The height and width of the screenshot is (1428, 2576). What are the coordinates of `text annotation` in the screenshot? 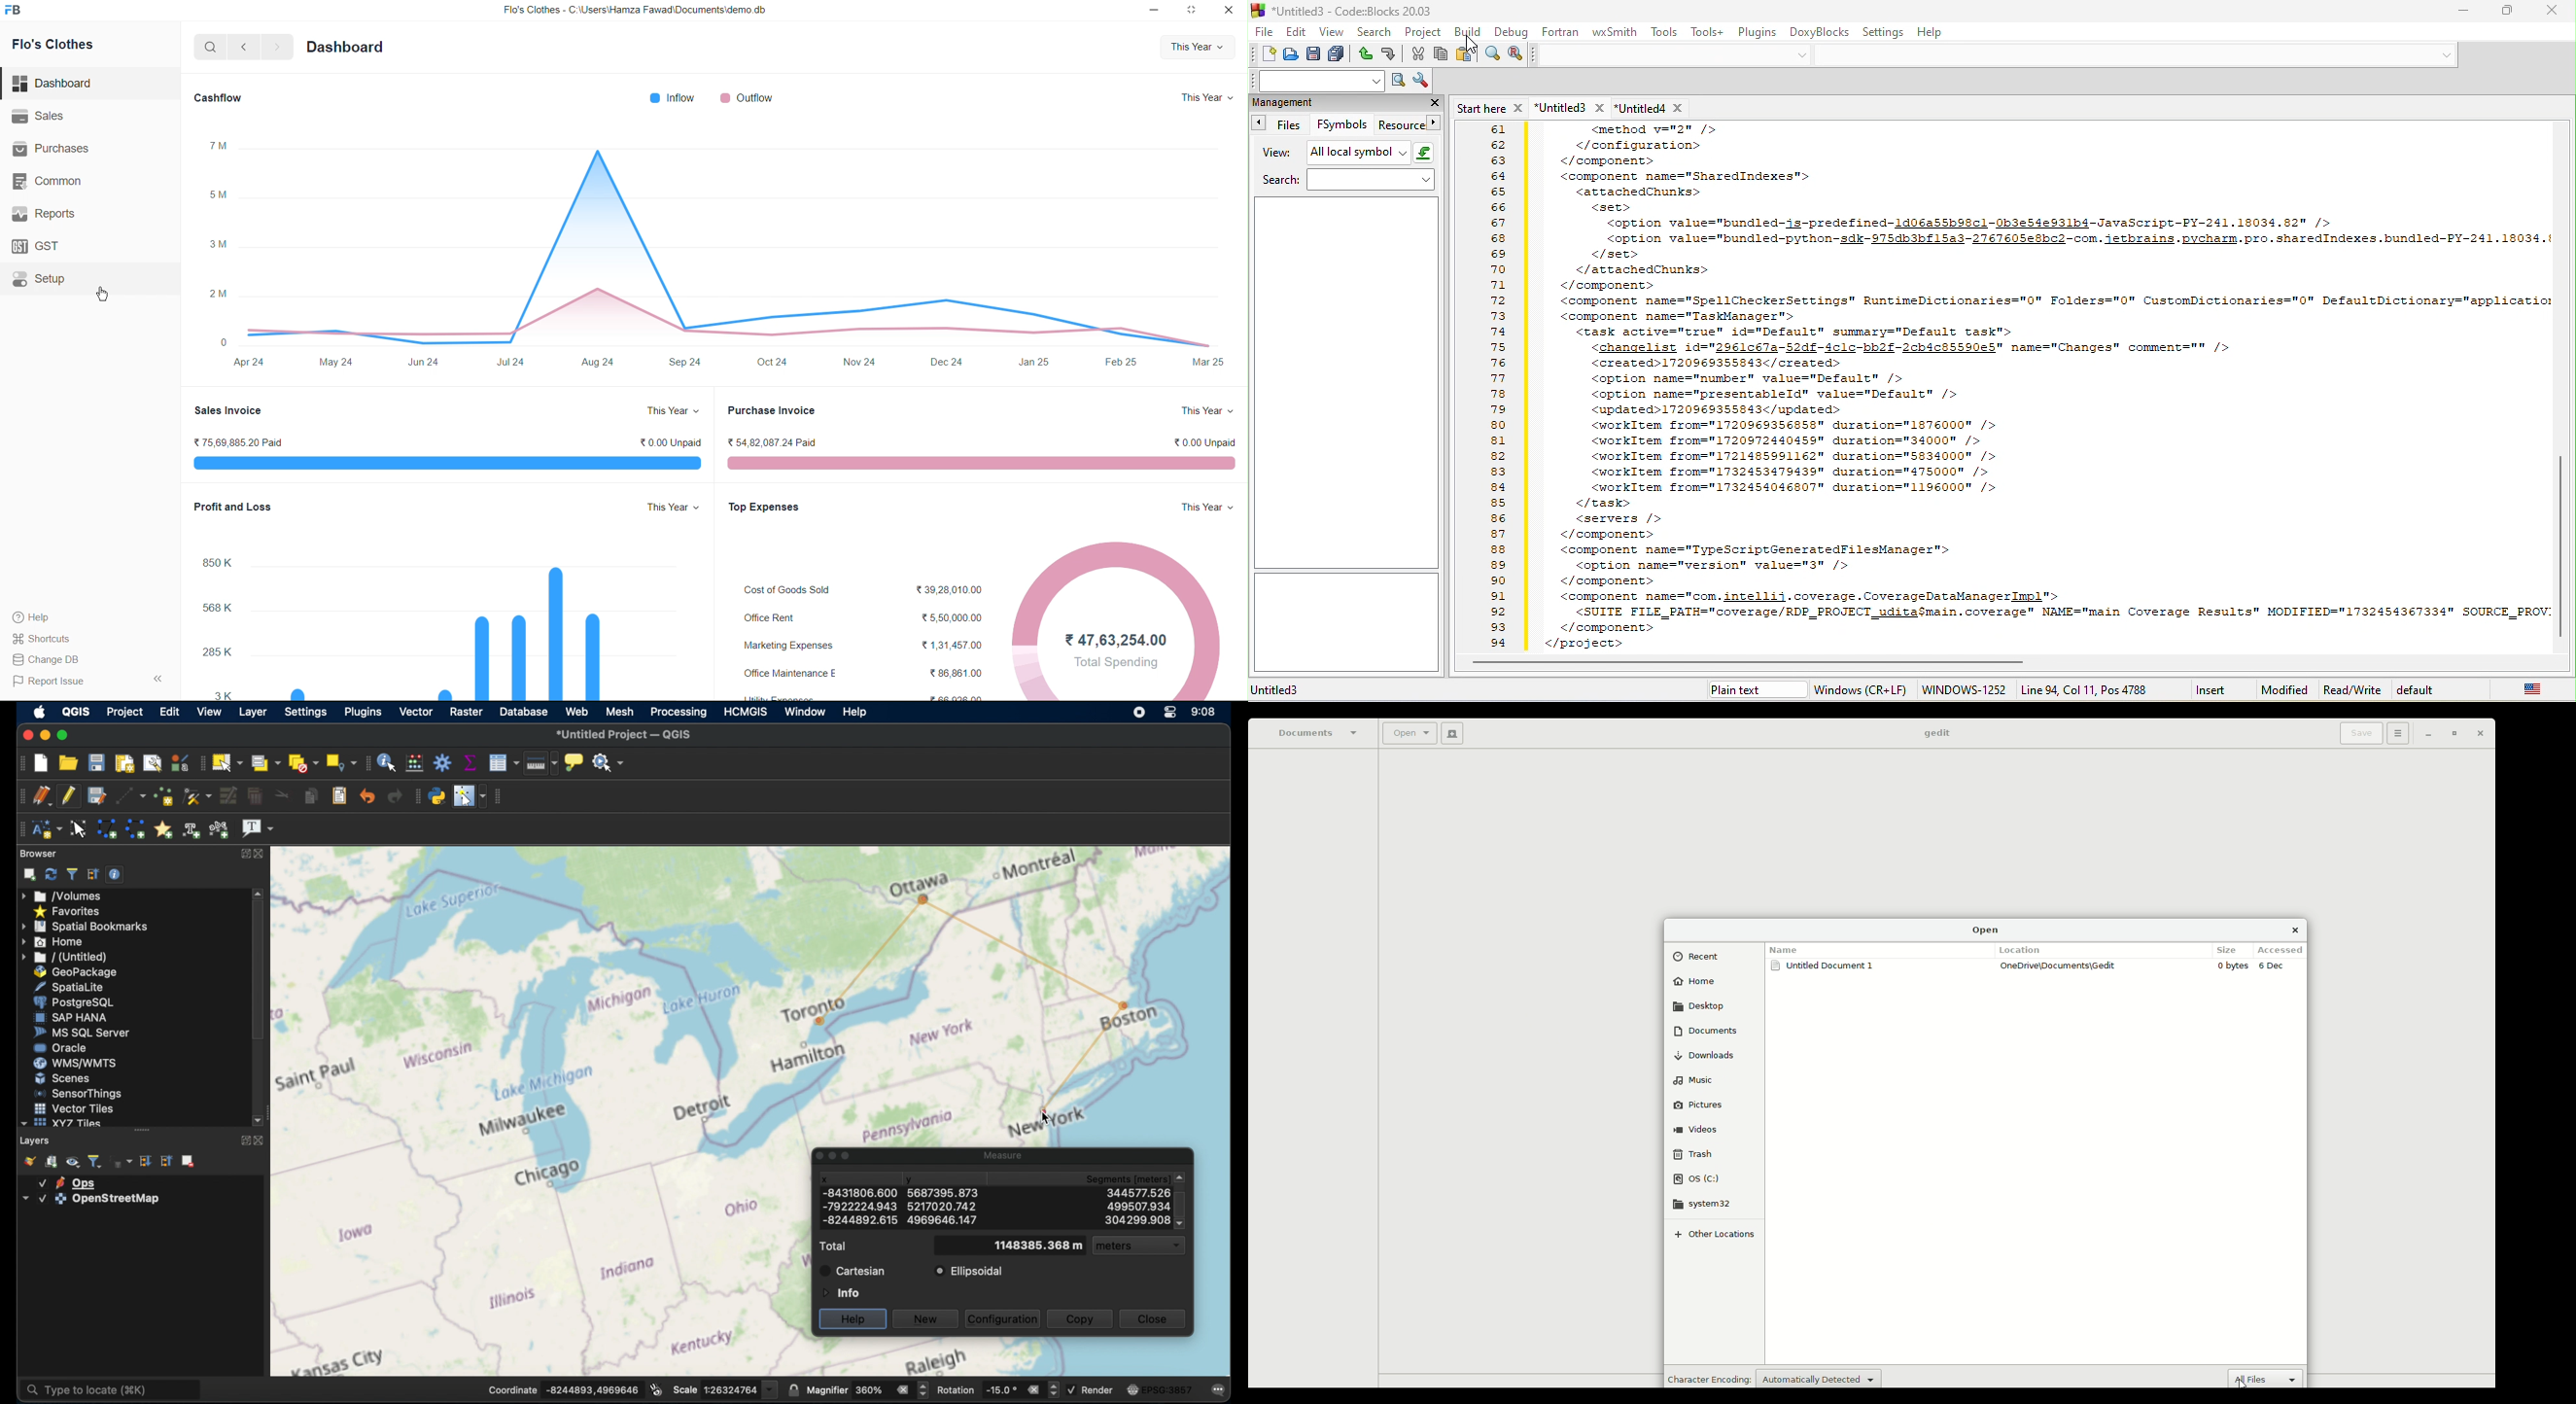 It's located at (258, 829).